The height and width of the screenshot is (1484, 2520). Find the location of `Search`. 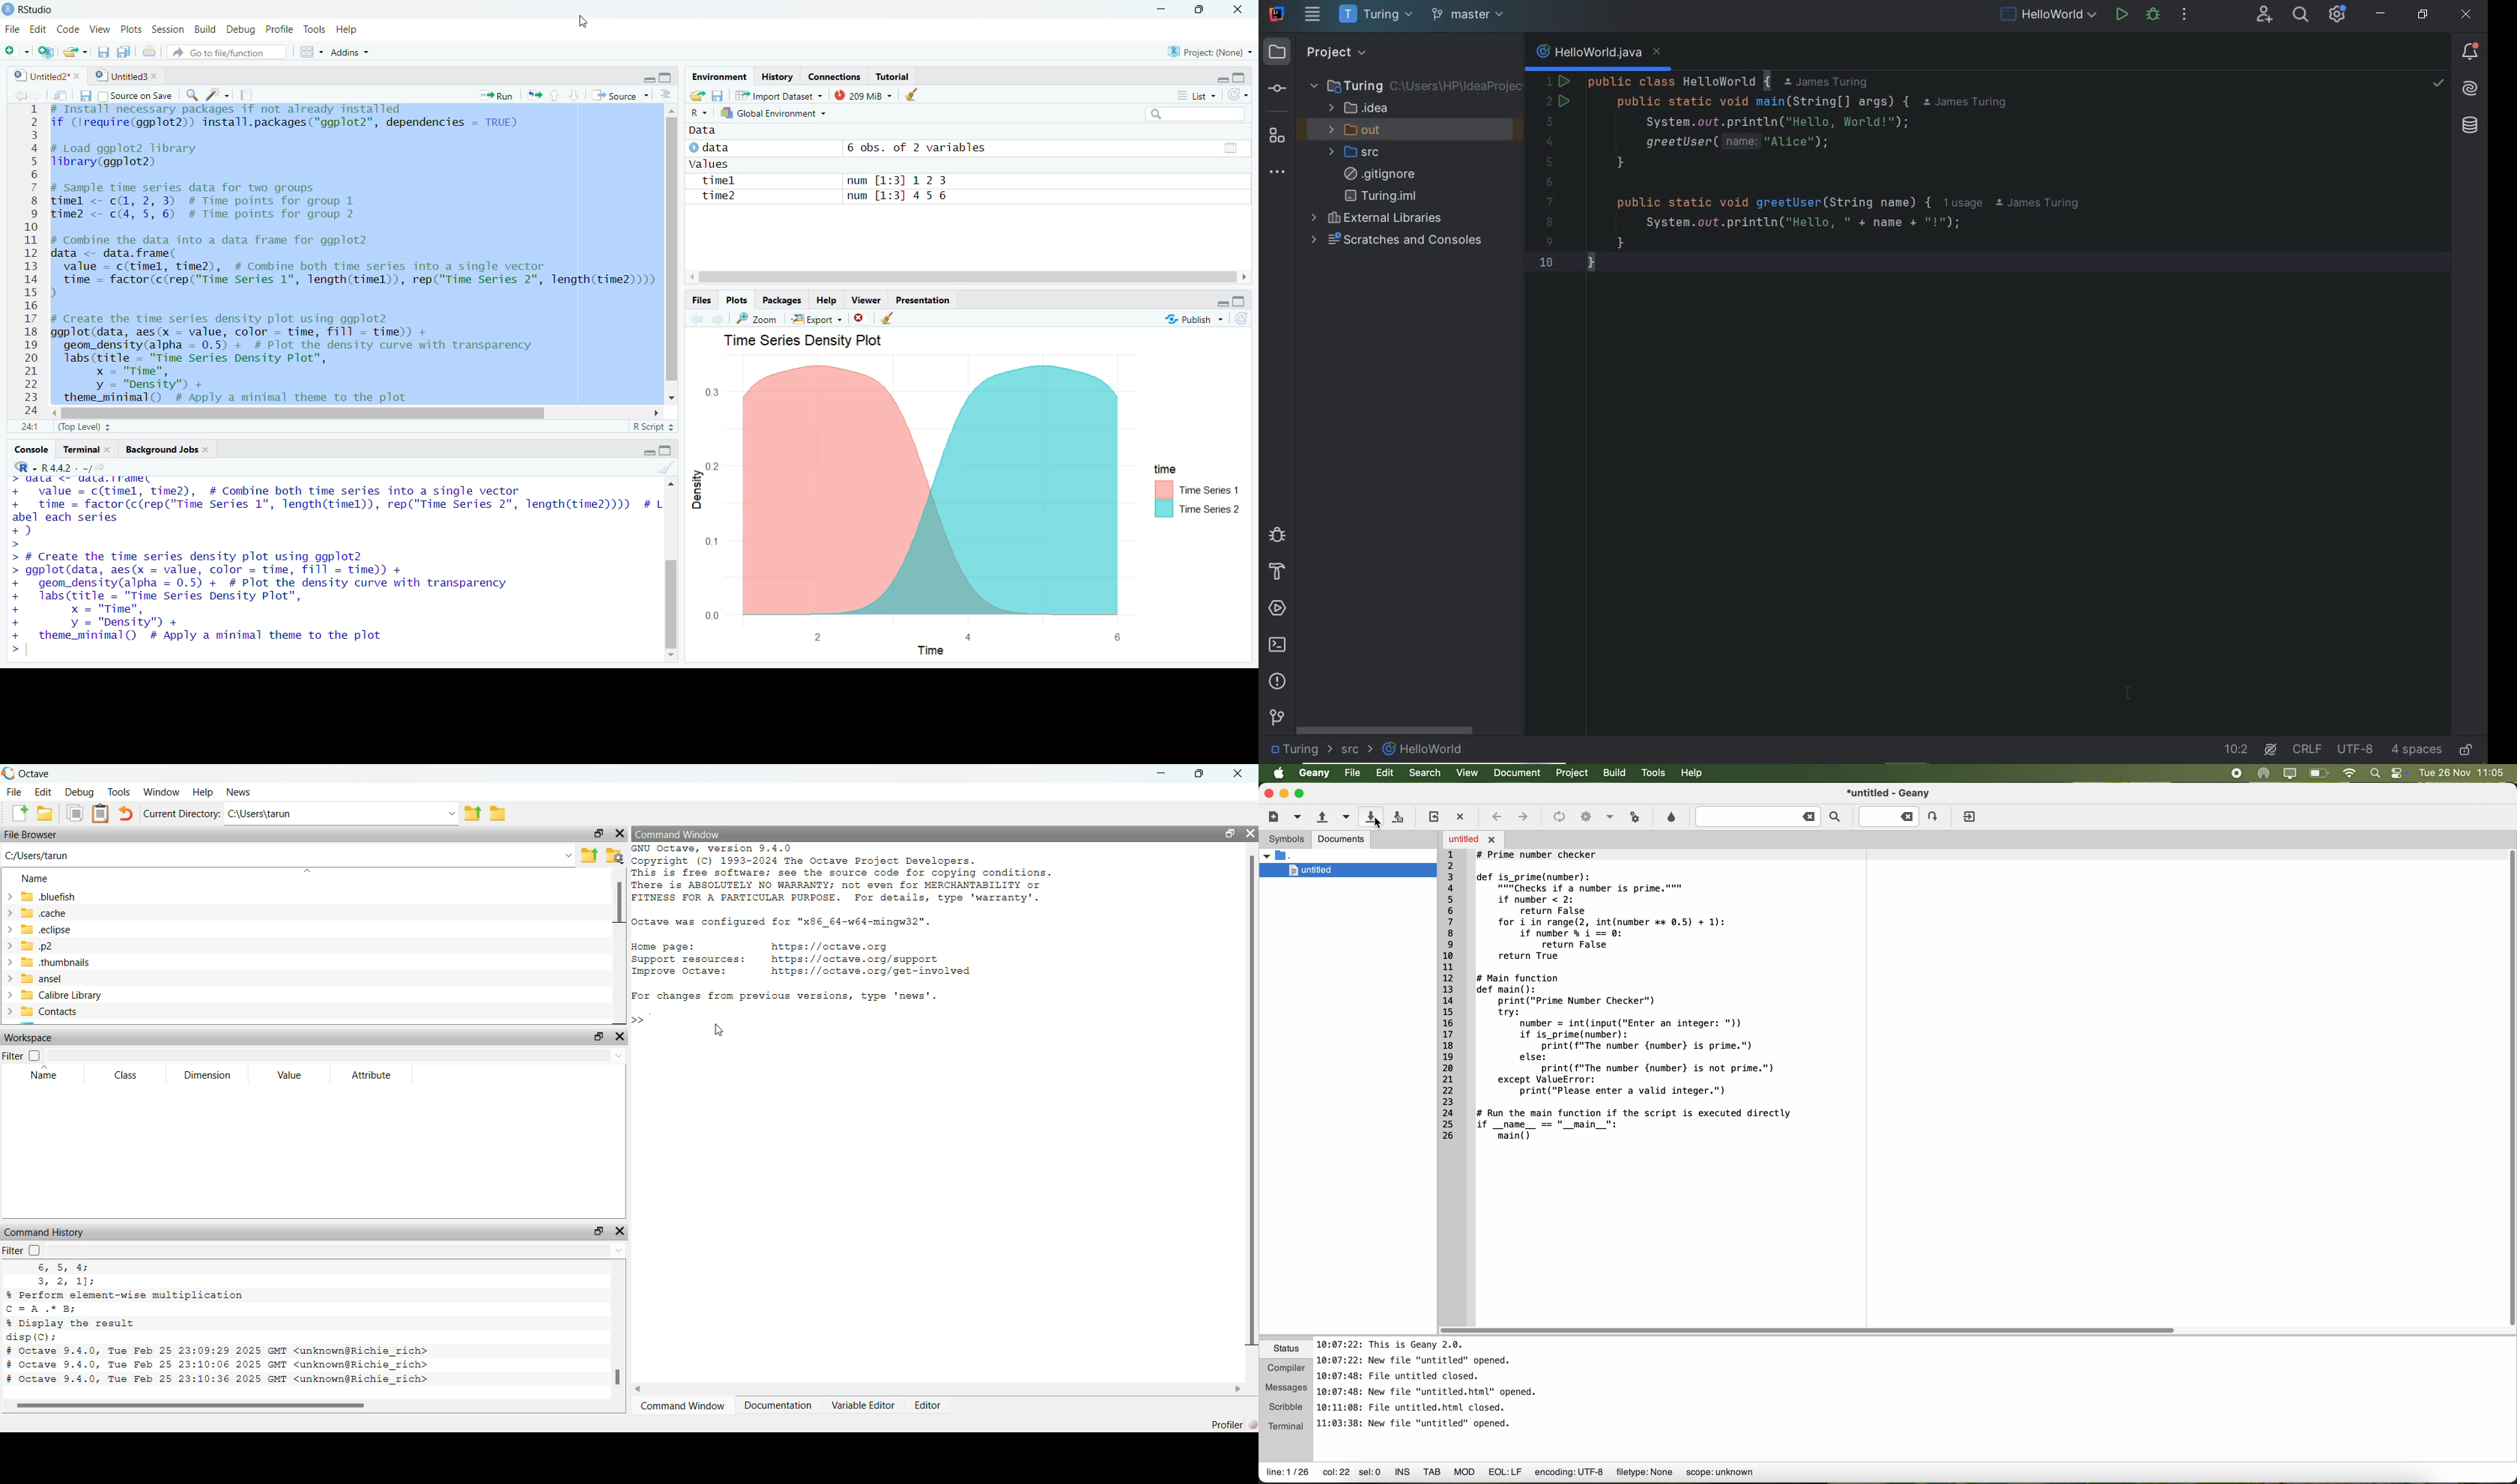

Search is located at coordinates (1193, 113).